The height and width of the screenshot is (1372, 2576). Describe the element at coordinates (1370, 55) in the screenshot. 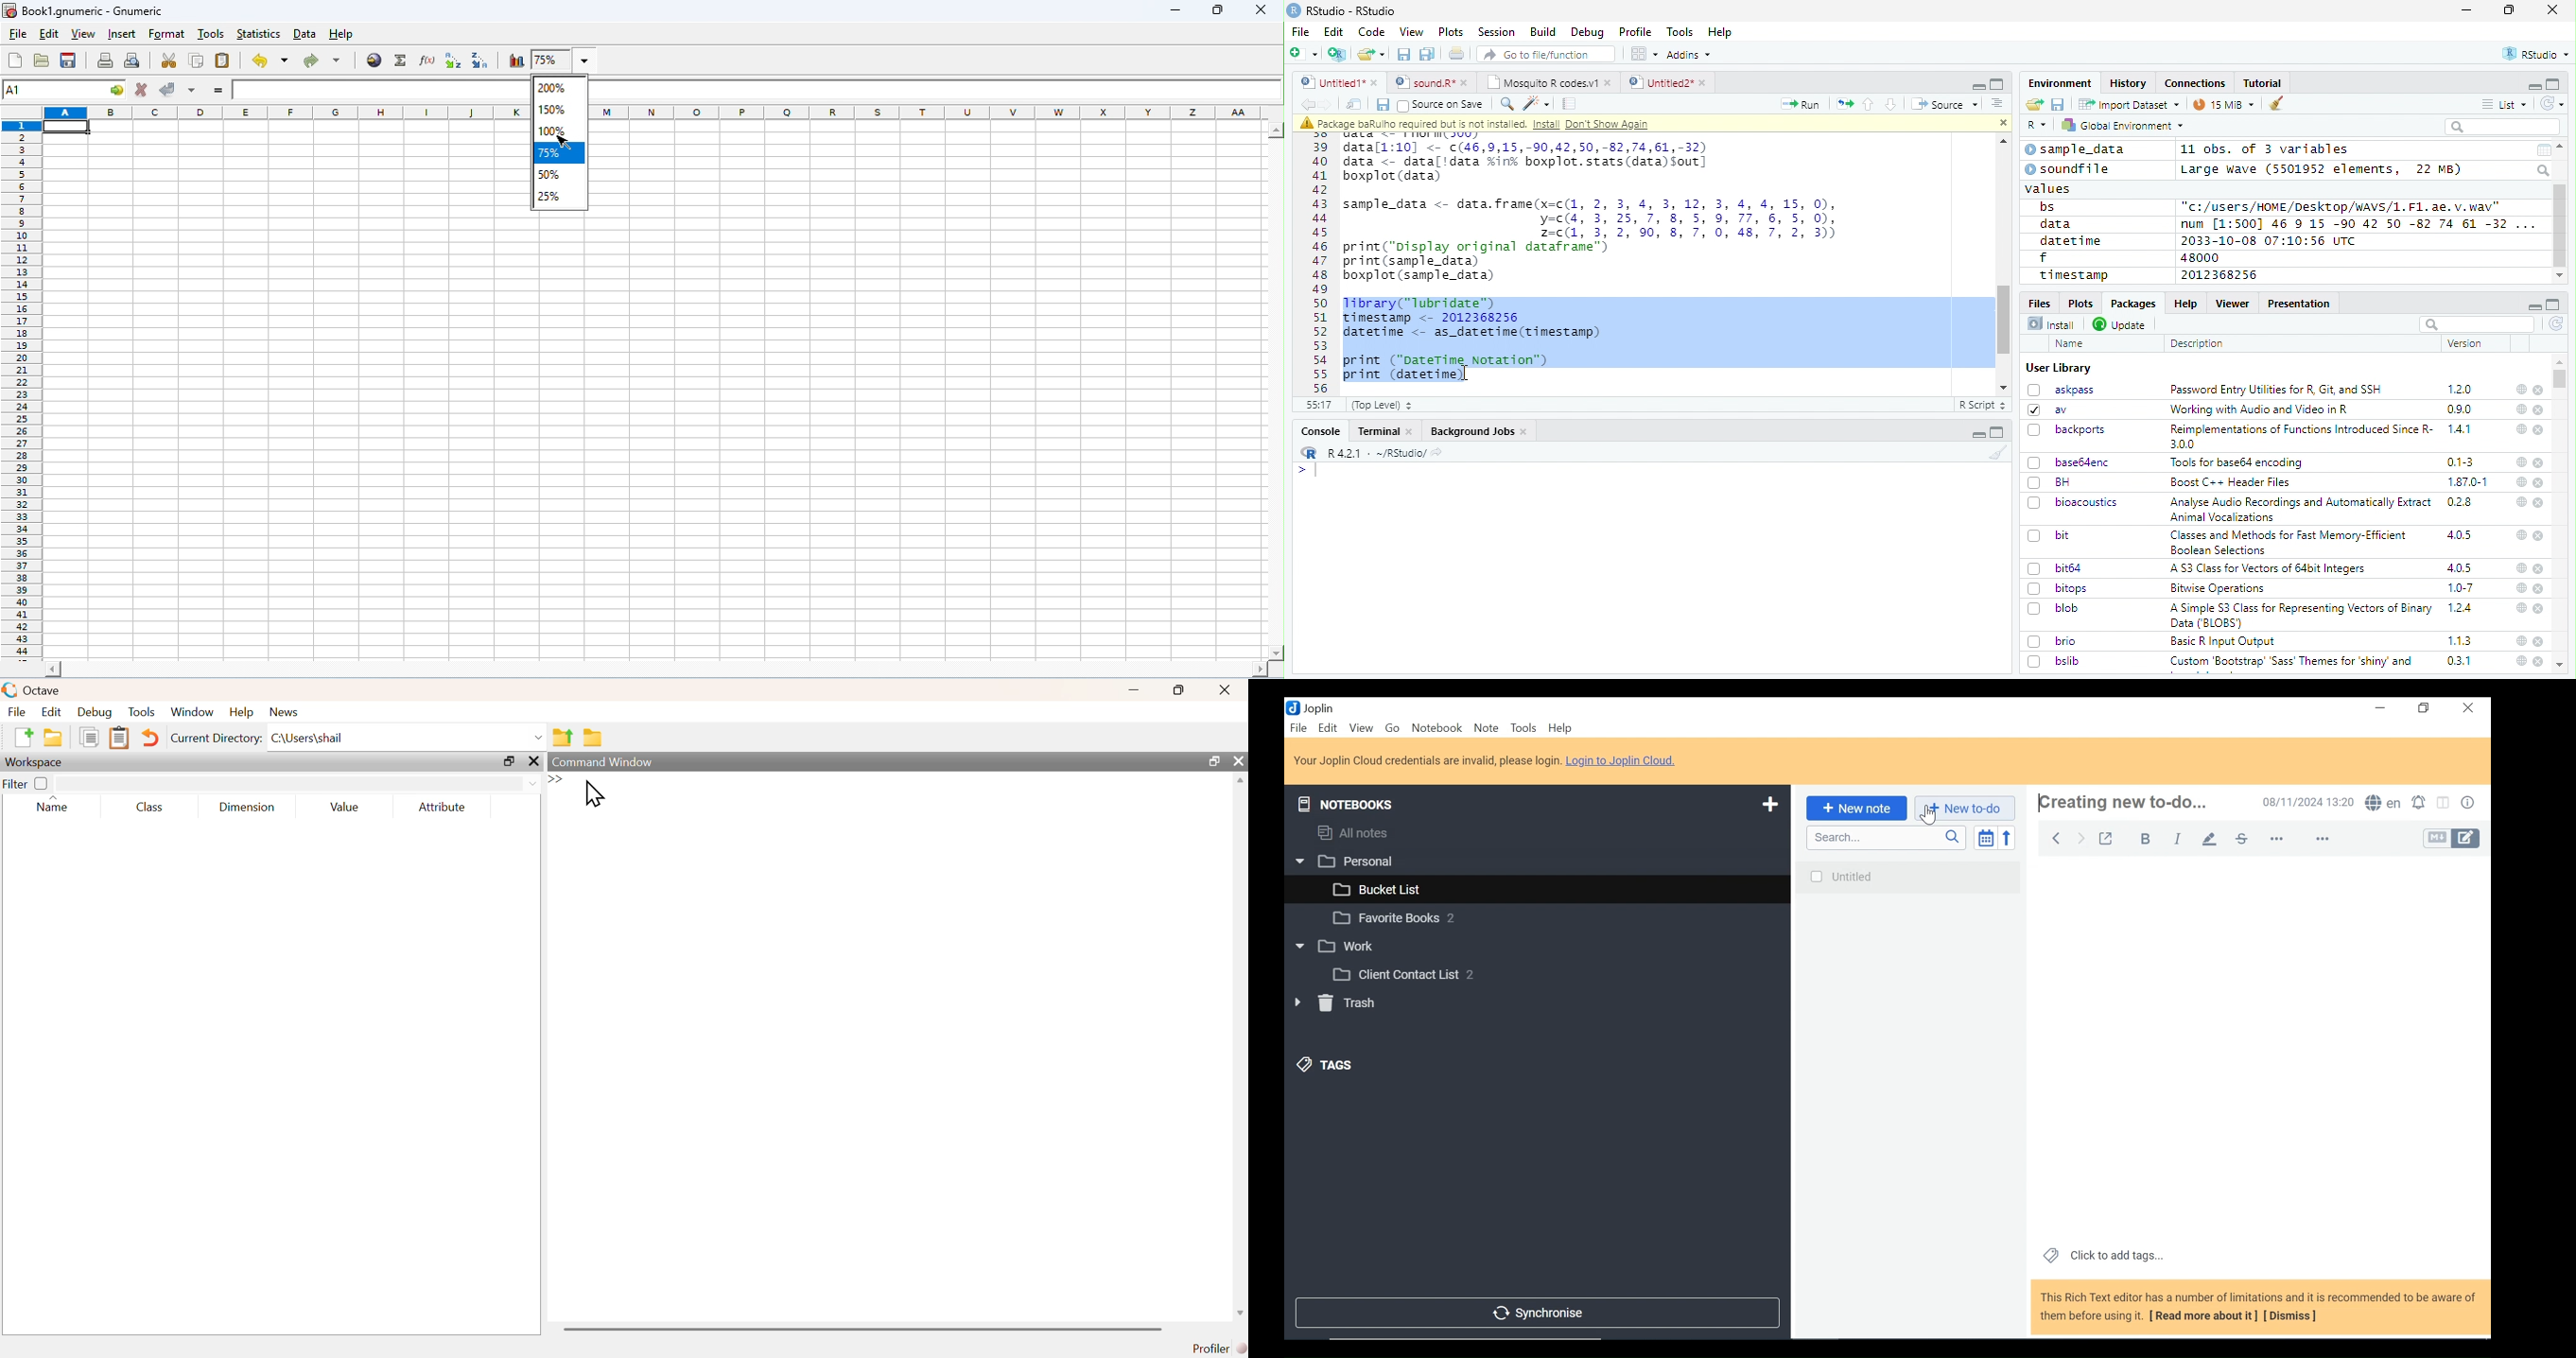

I see `open an existing file` at that location.